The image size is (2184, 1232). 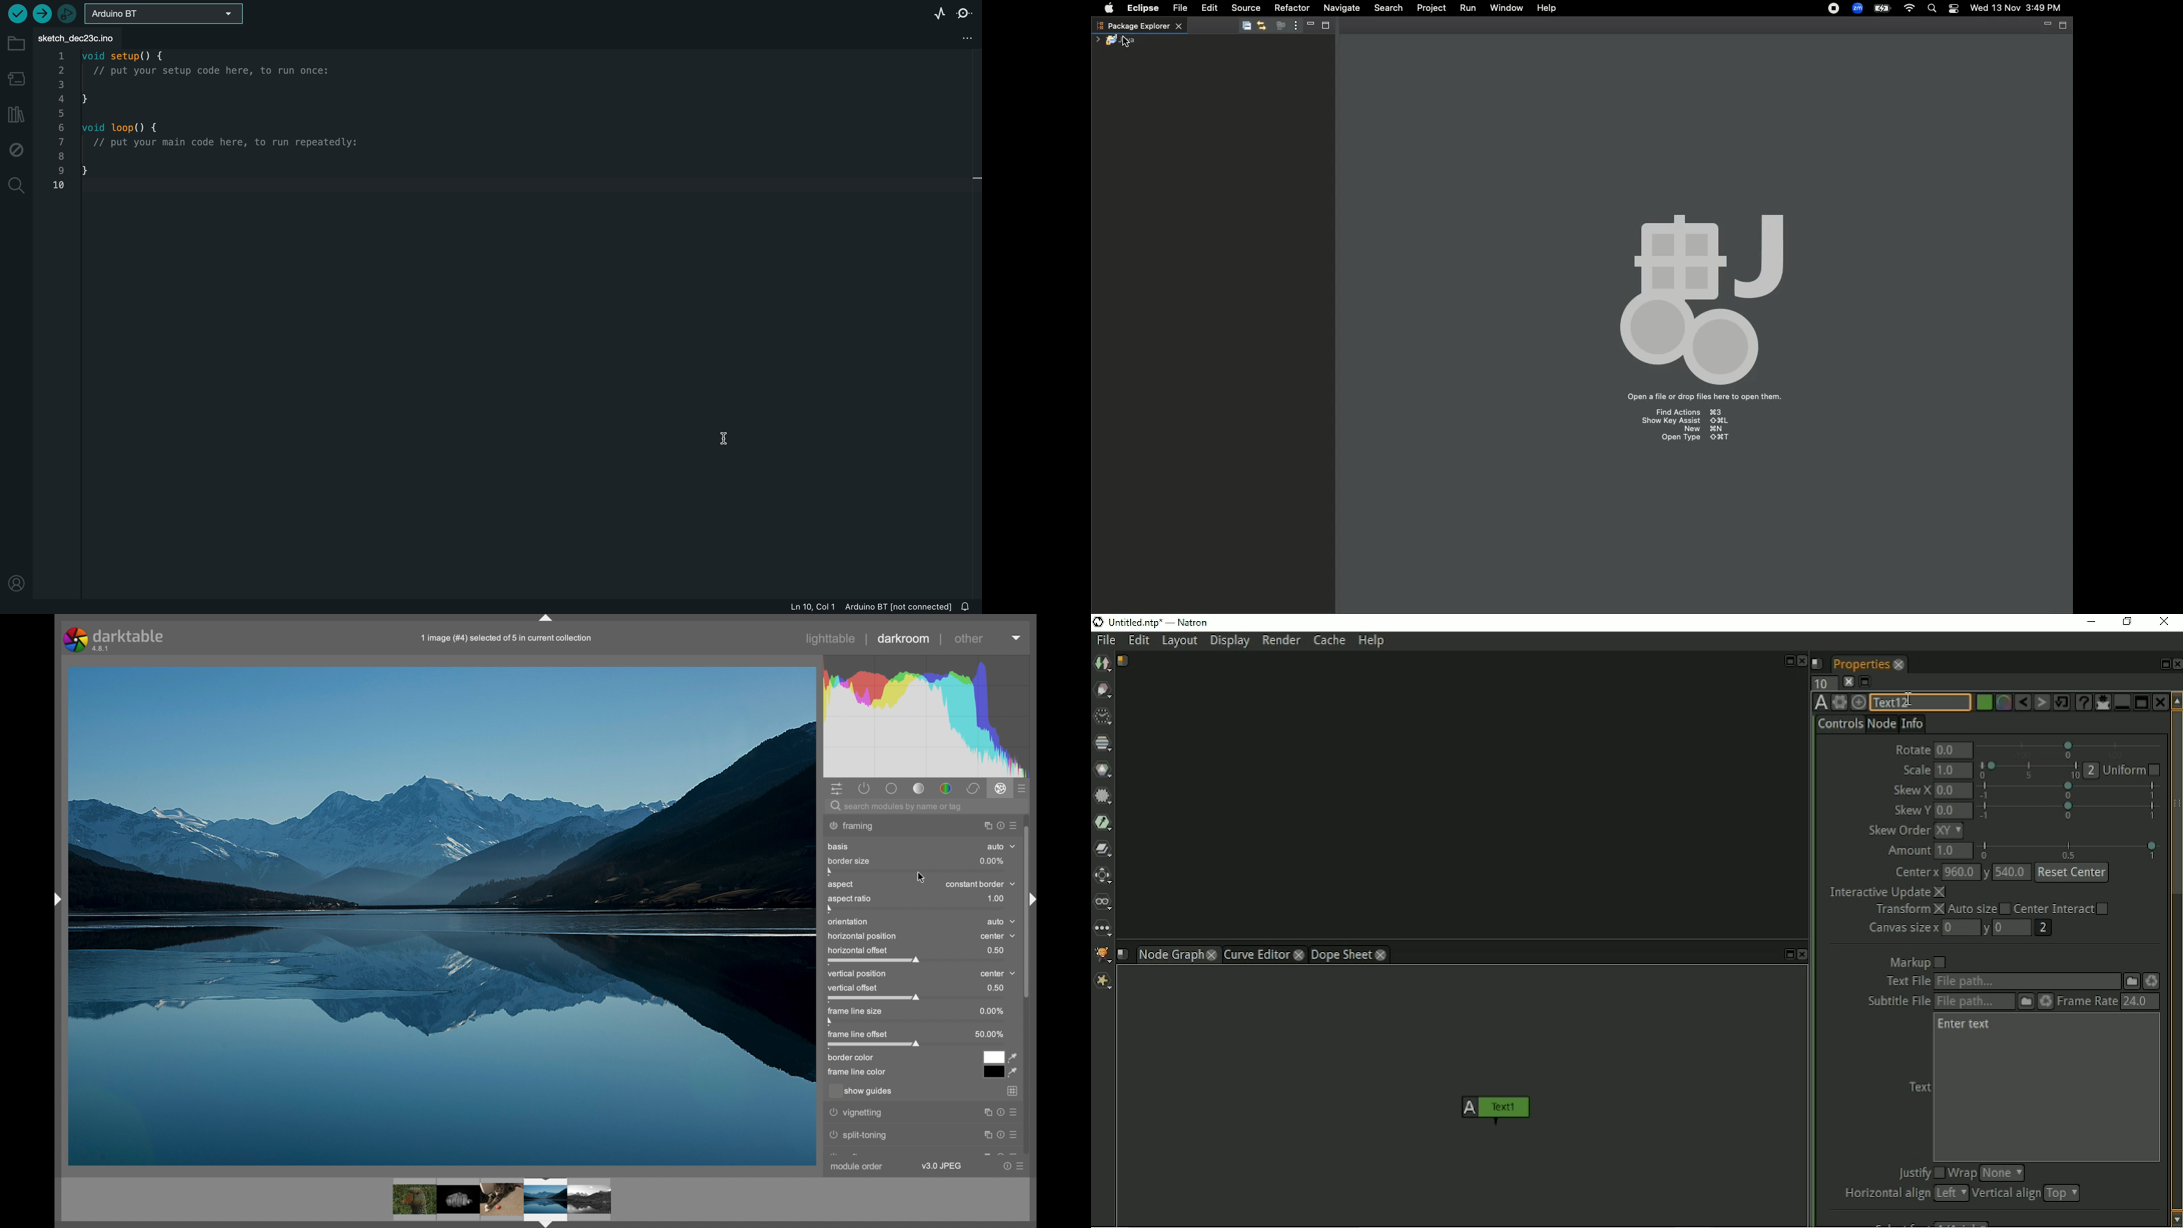 What do you see at coordinates (2176, 959) in the screenshot?
I see `Vertical scrollbar` at bounding box center [2176, 959].